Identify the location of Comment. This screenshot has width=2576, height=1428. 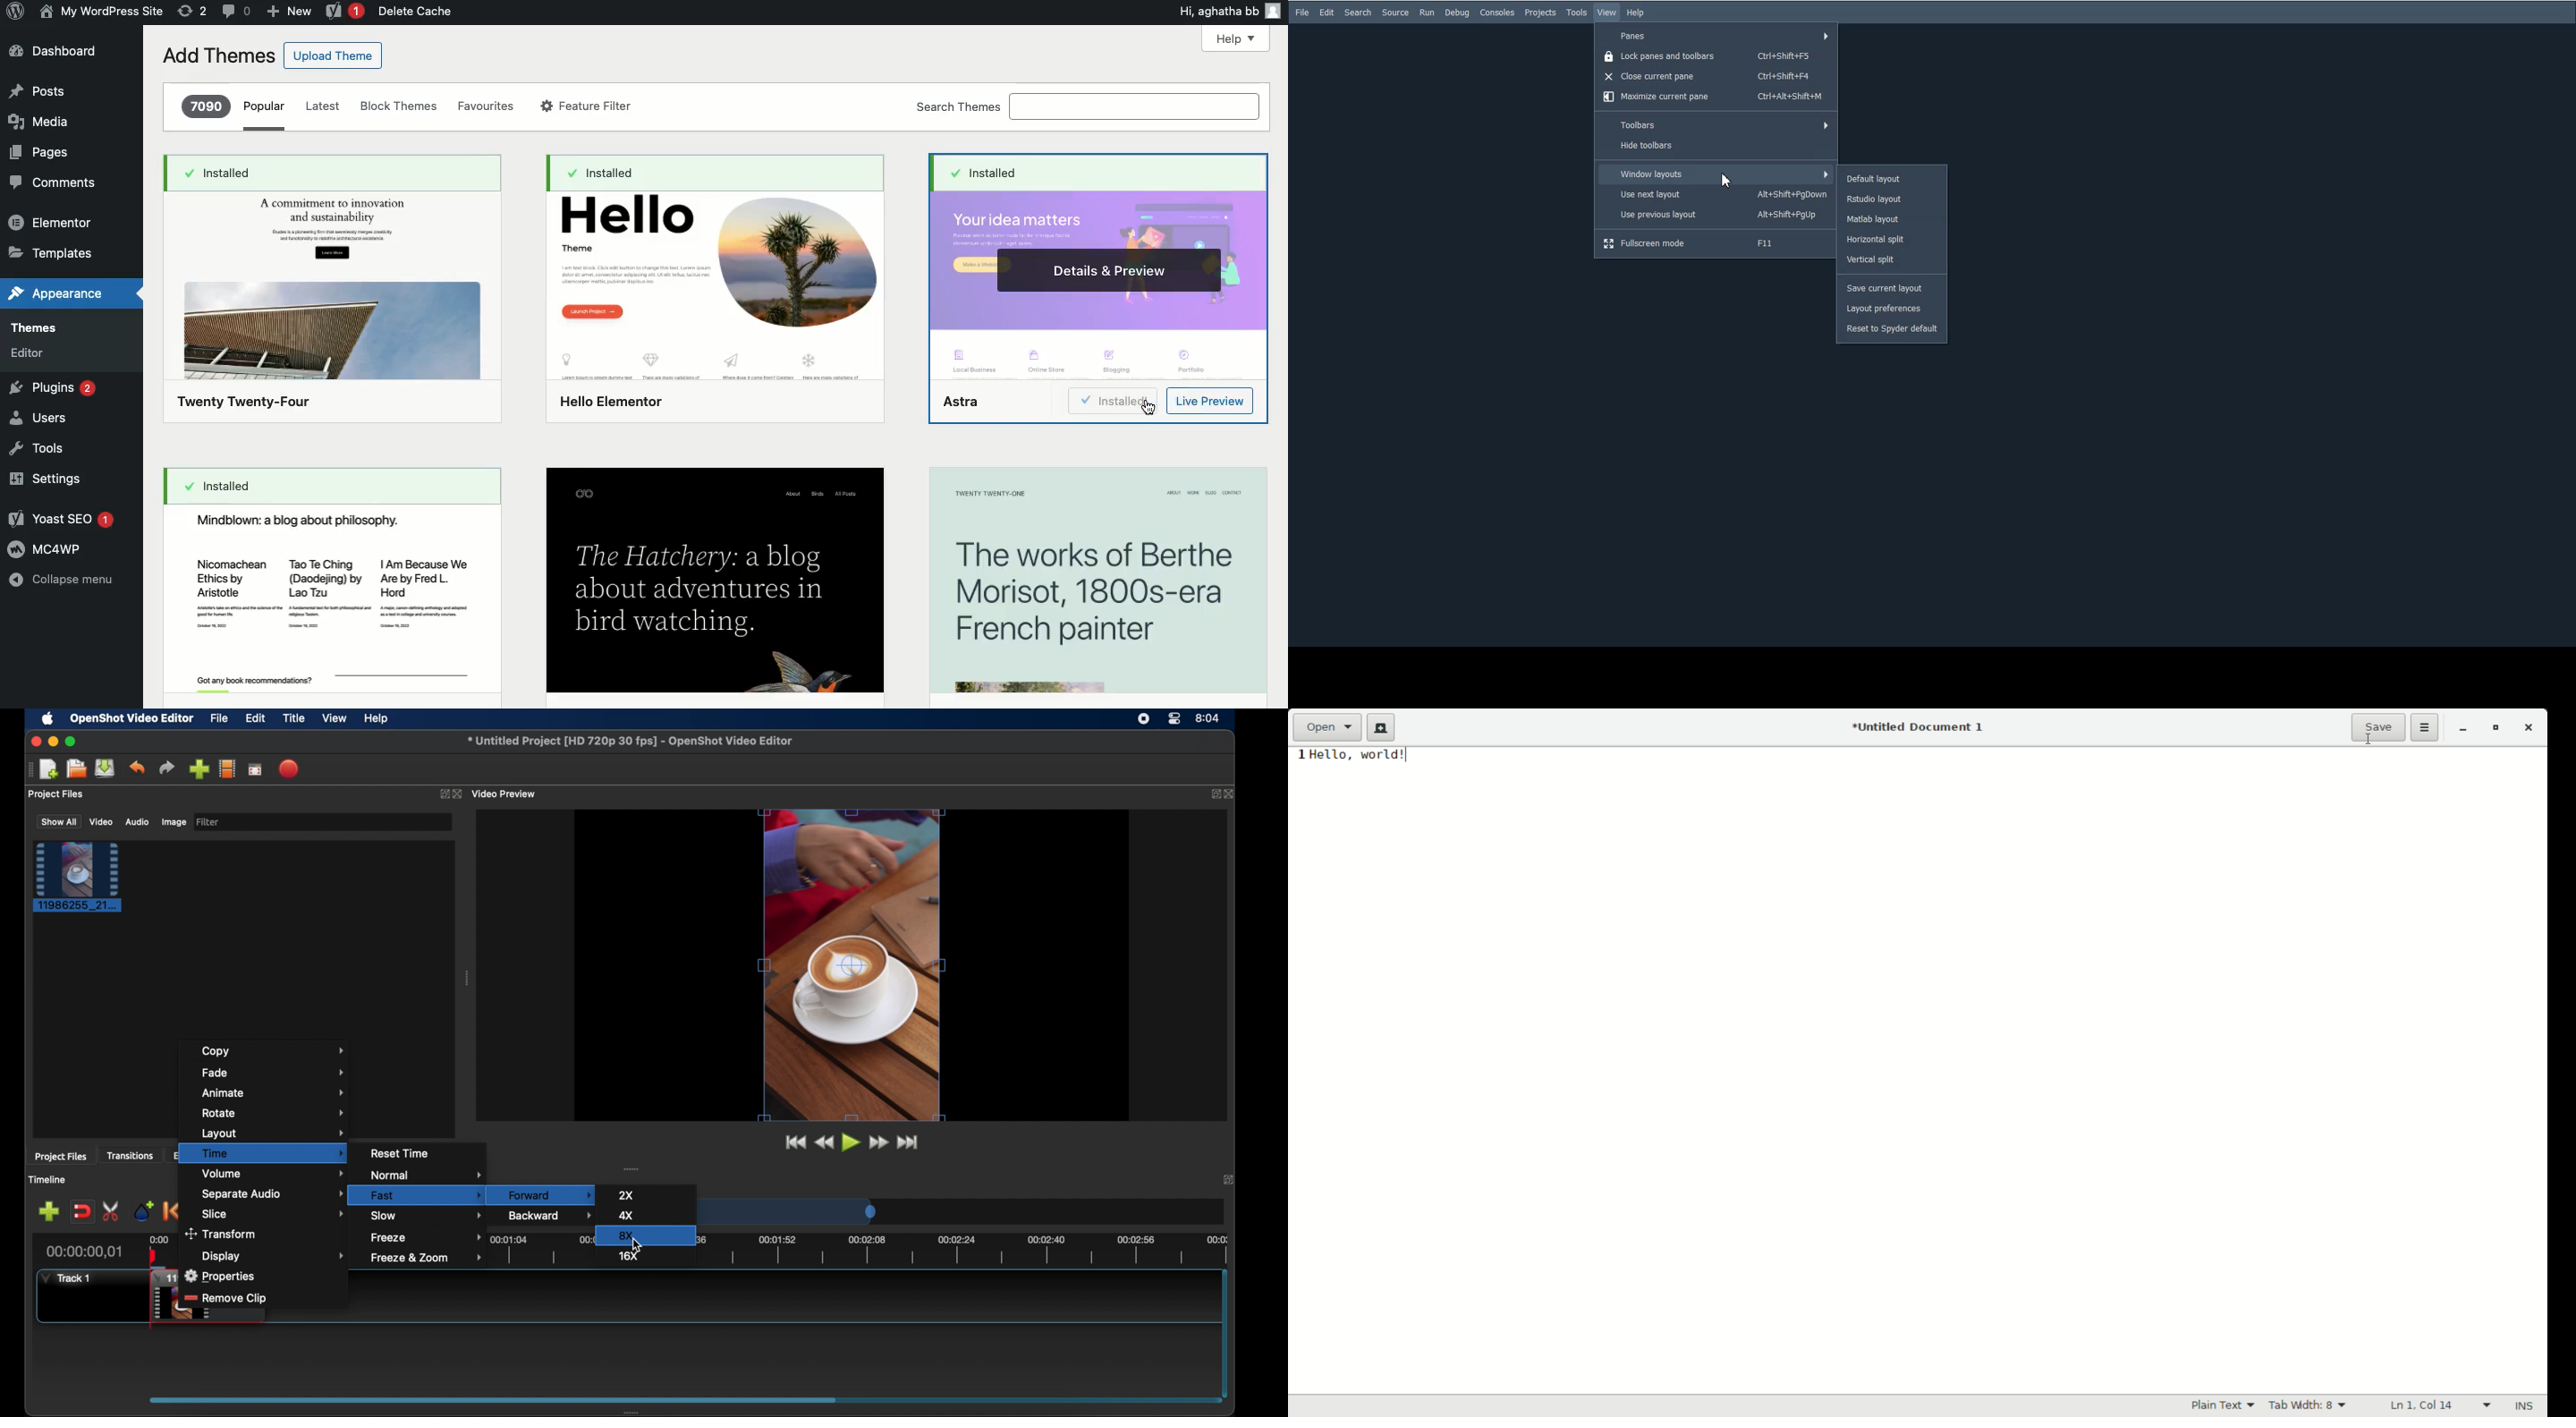
(54, 186).